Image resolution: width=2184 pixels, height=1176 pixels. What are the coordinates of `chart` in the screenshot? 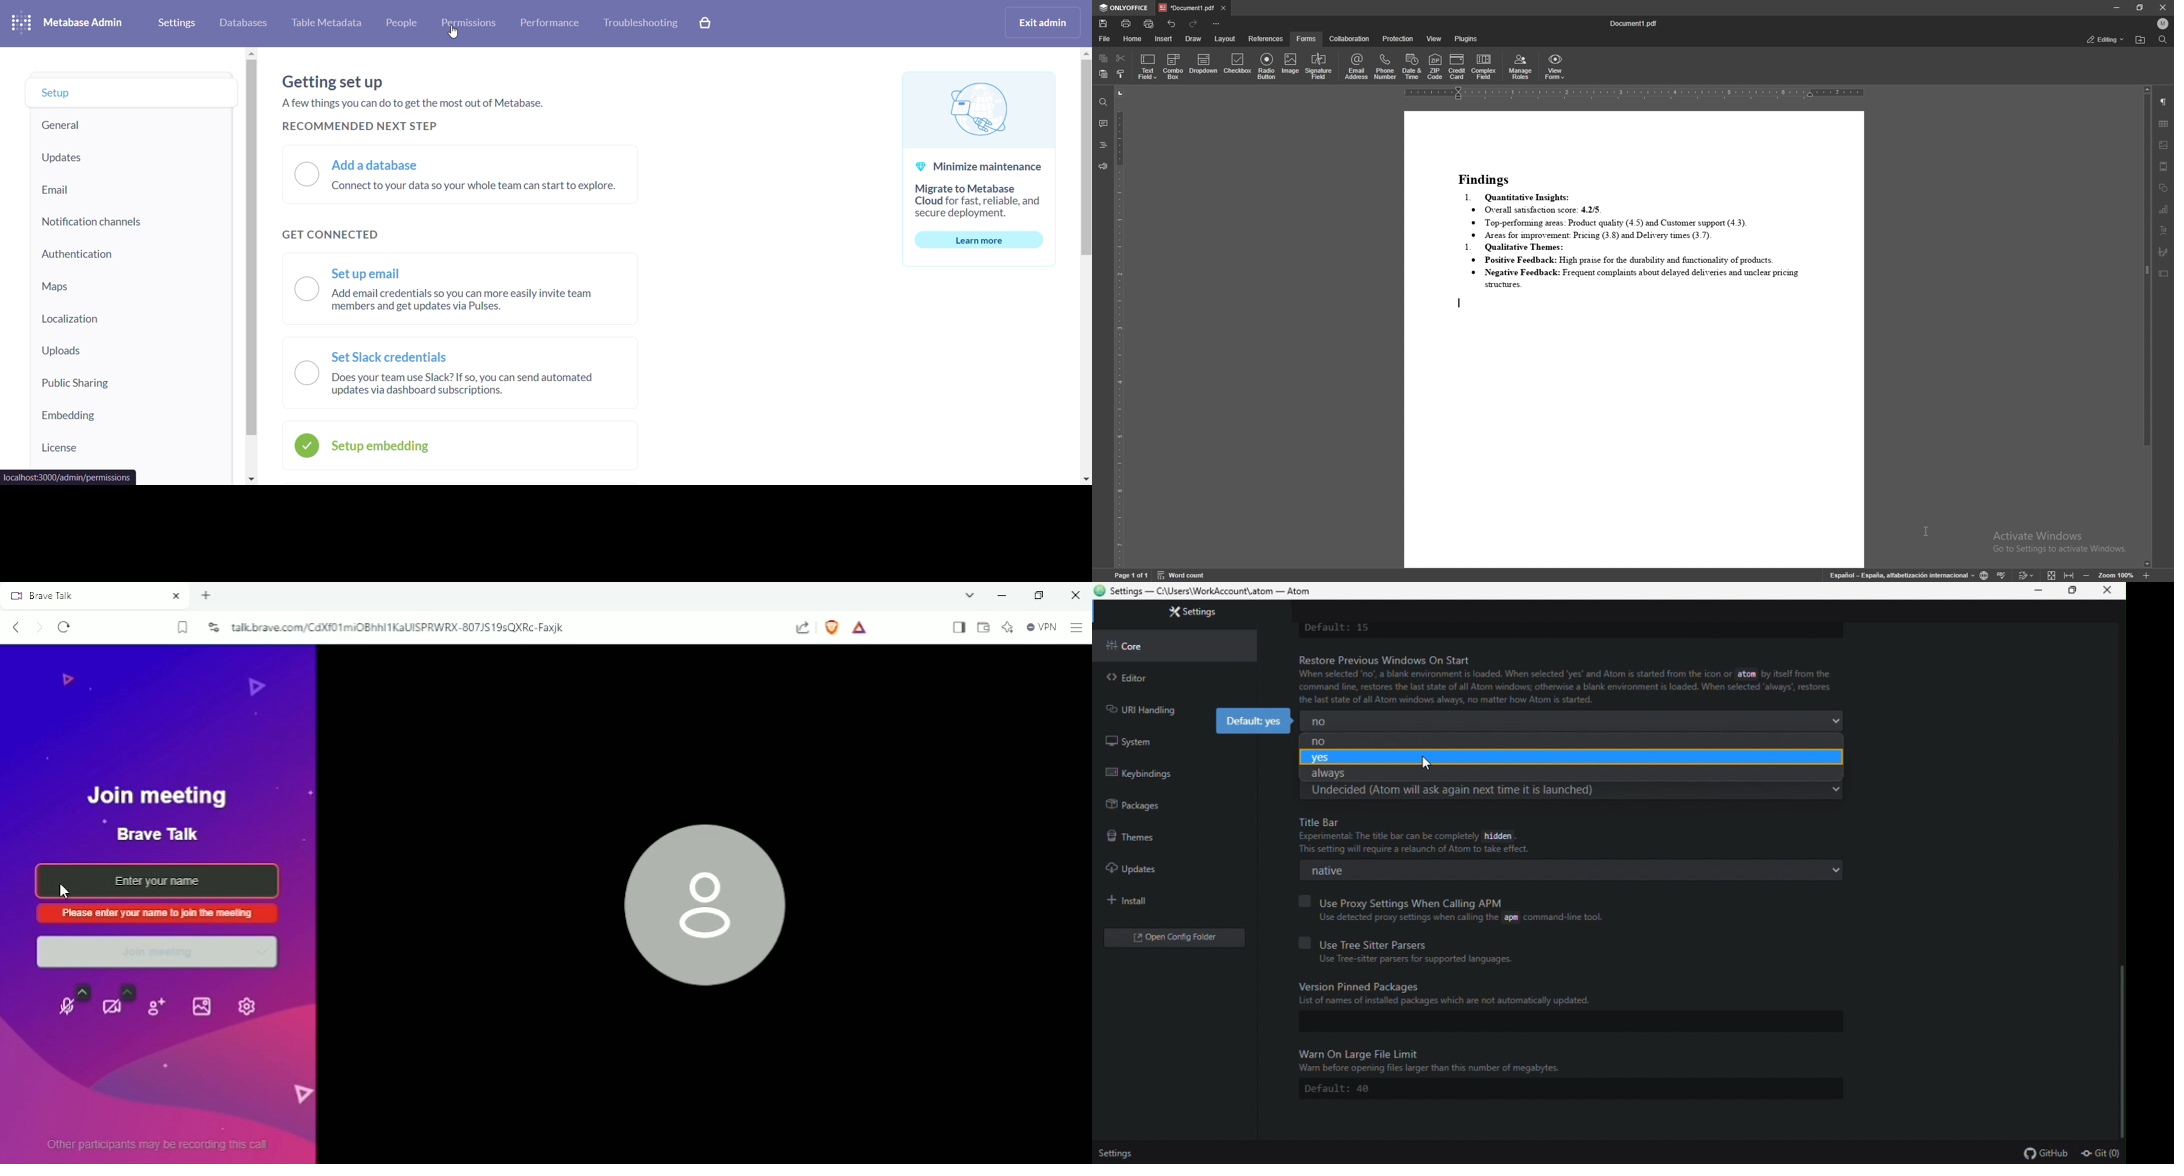 It's located at (2165, 209).